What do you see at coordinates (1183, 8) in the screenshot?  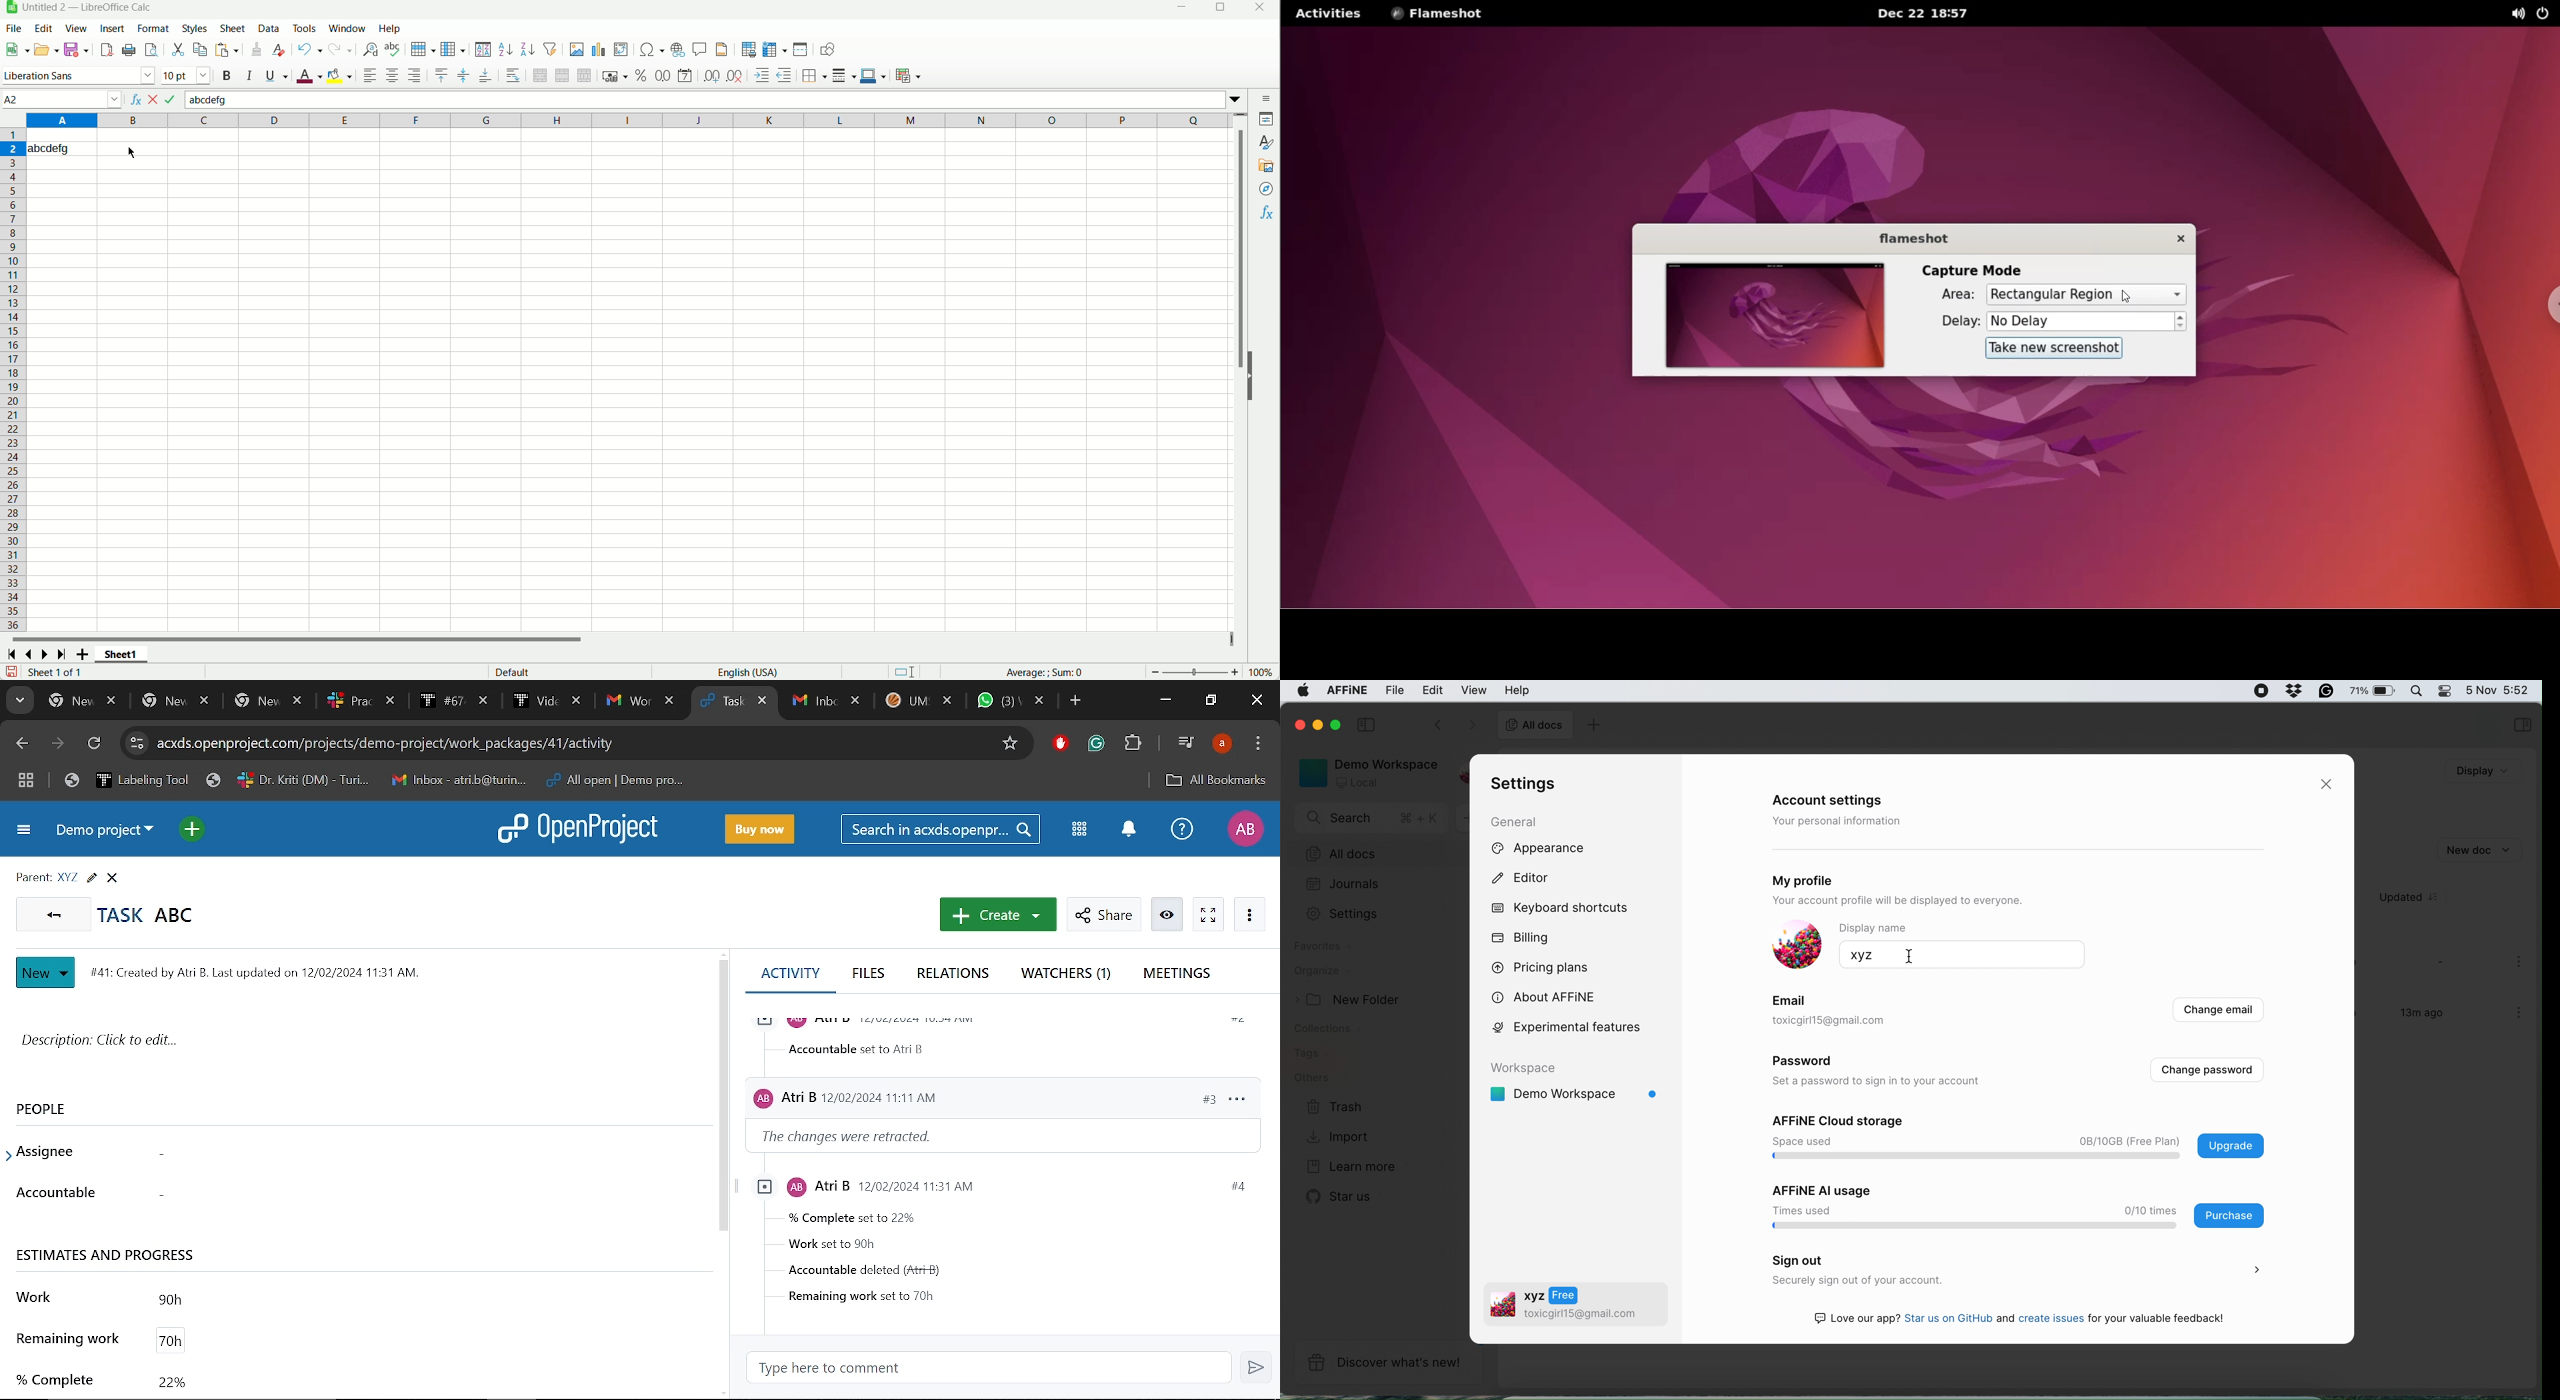 I see `minimize` at bounding box center [1183, 8].